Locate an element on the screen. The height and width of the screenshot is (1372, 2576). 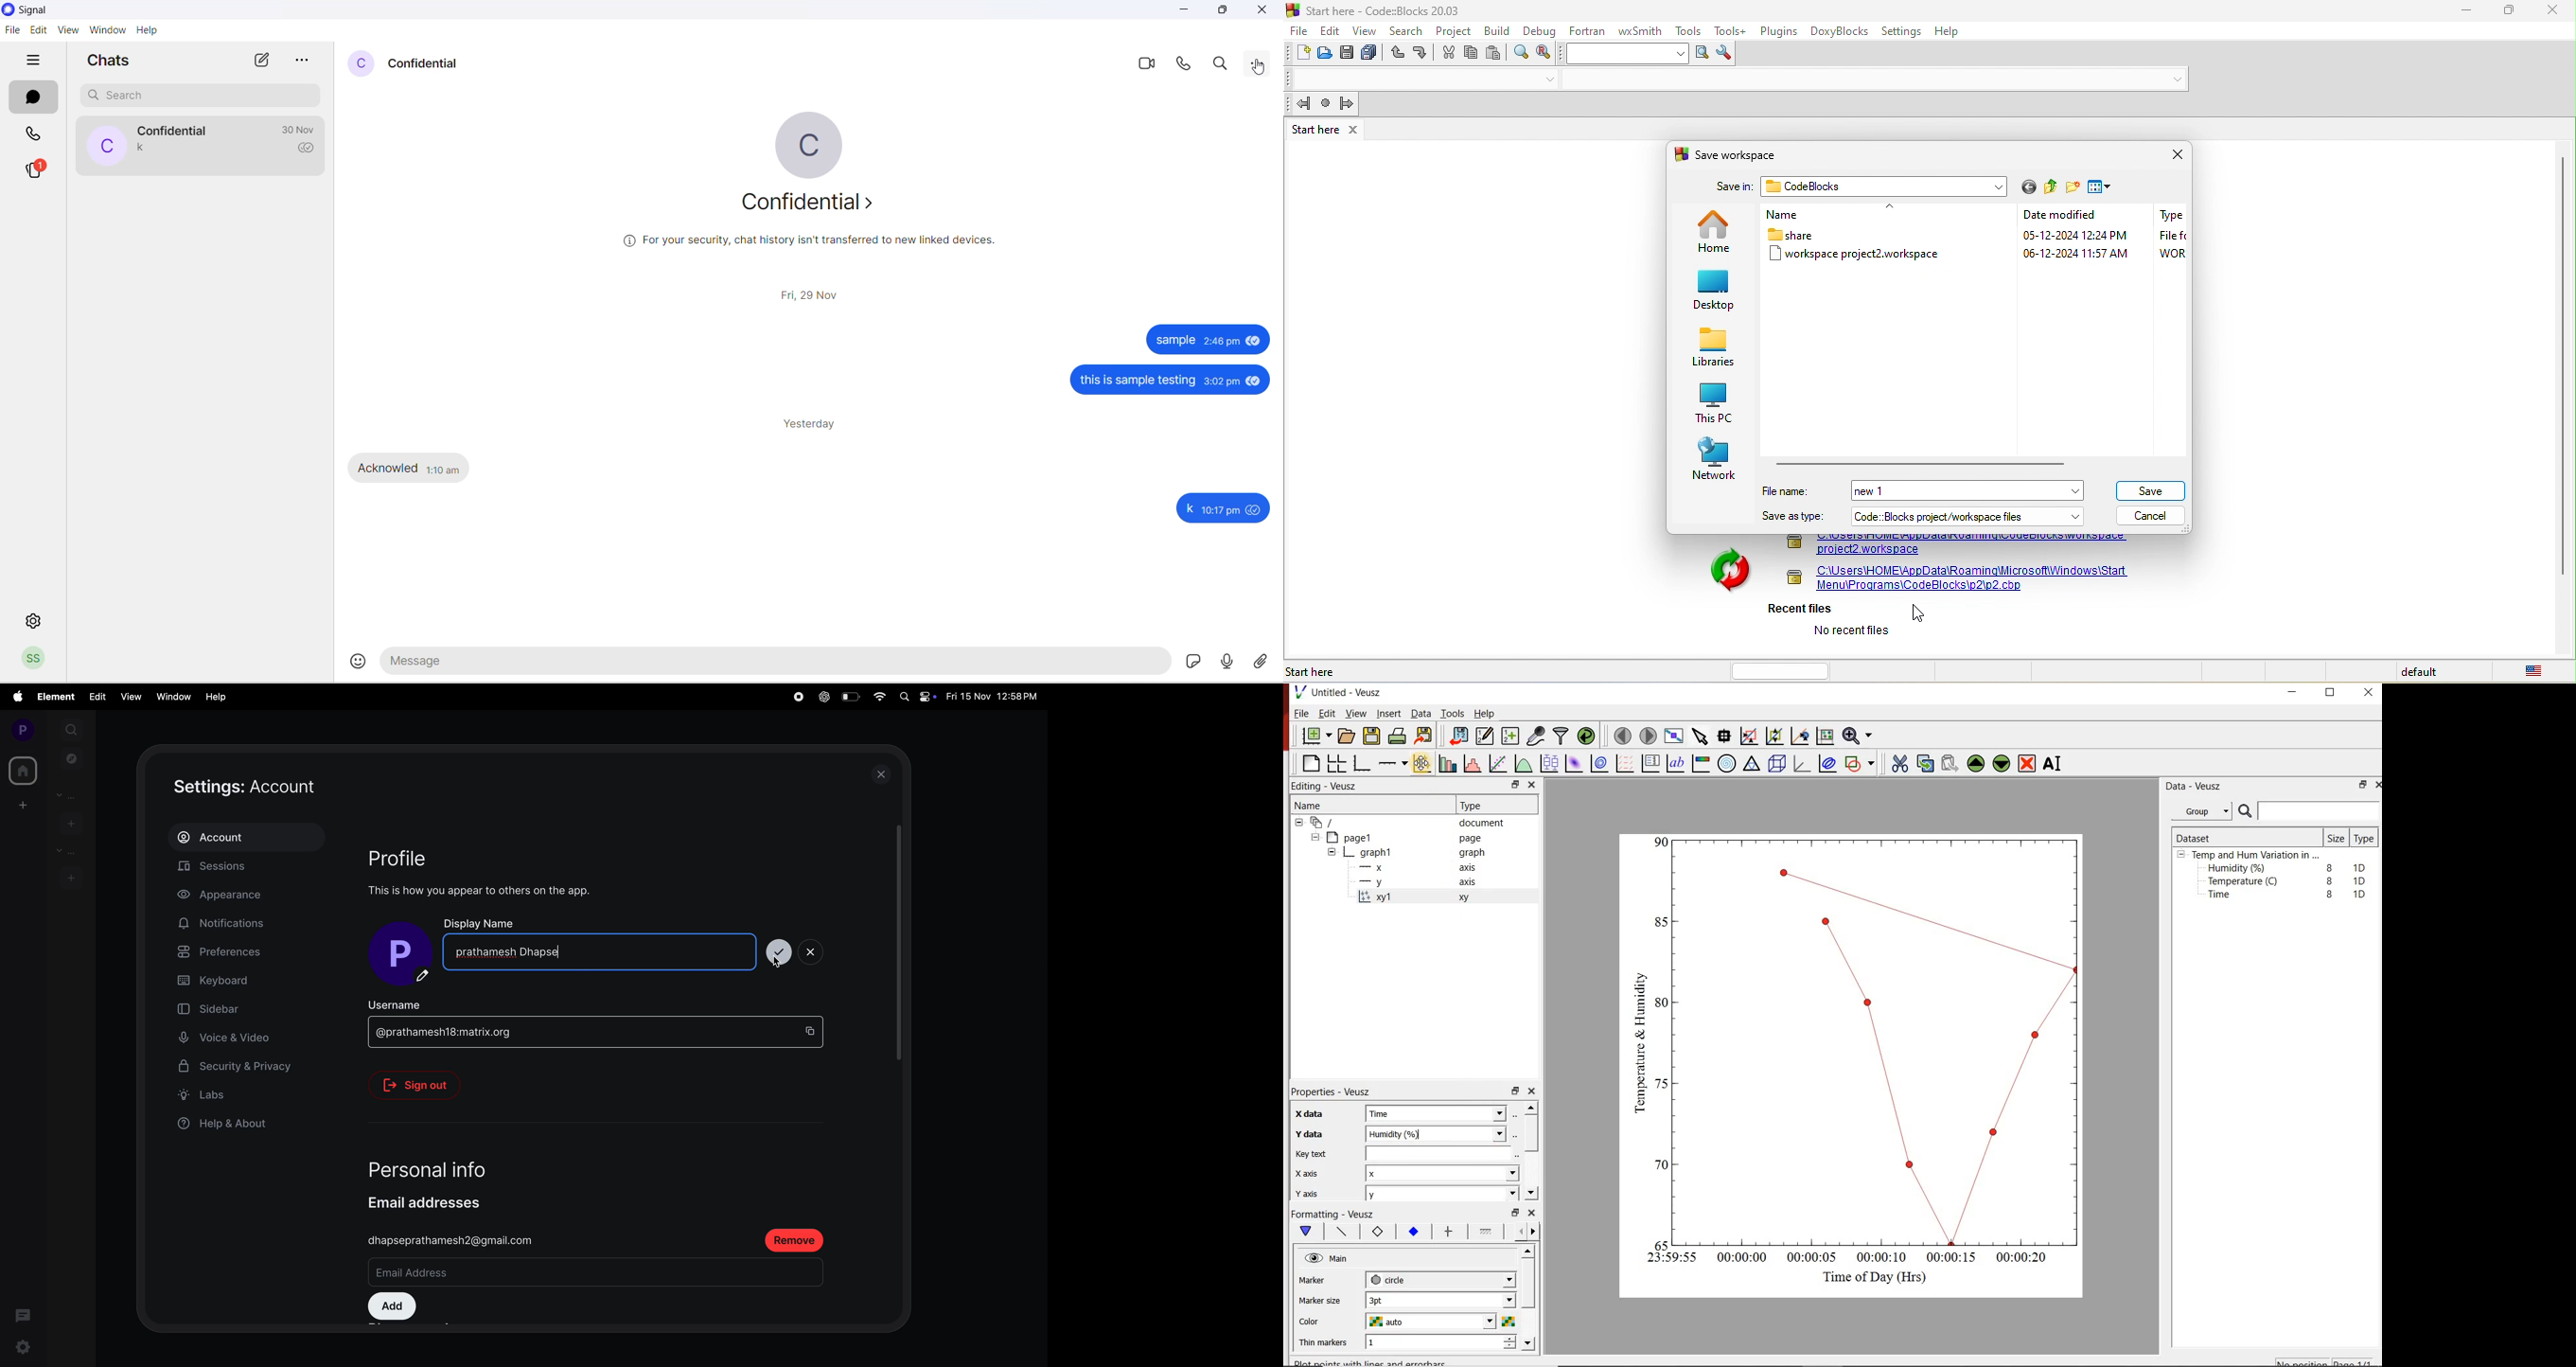
Zoom functions menu is located at coordinates (1857, 735).